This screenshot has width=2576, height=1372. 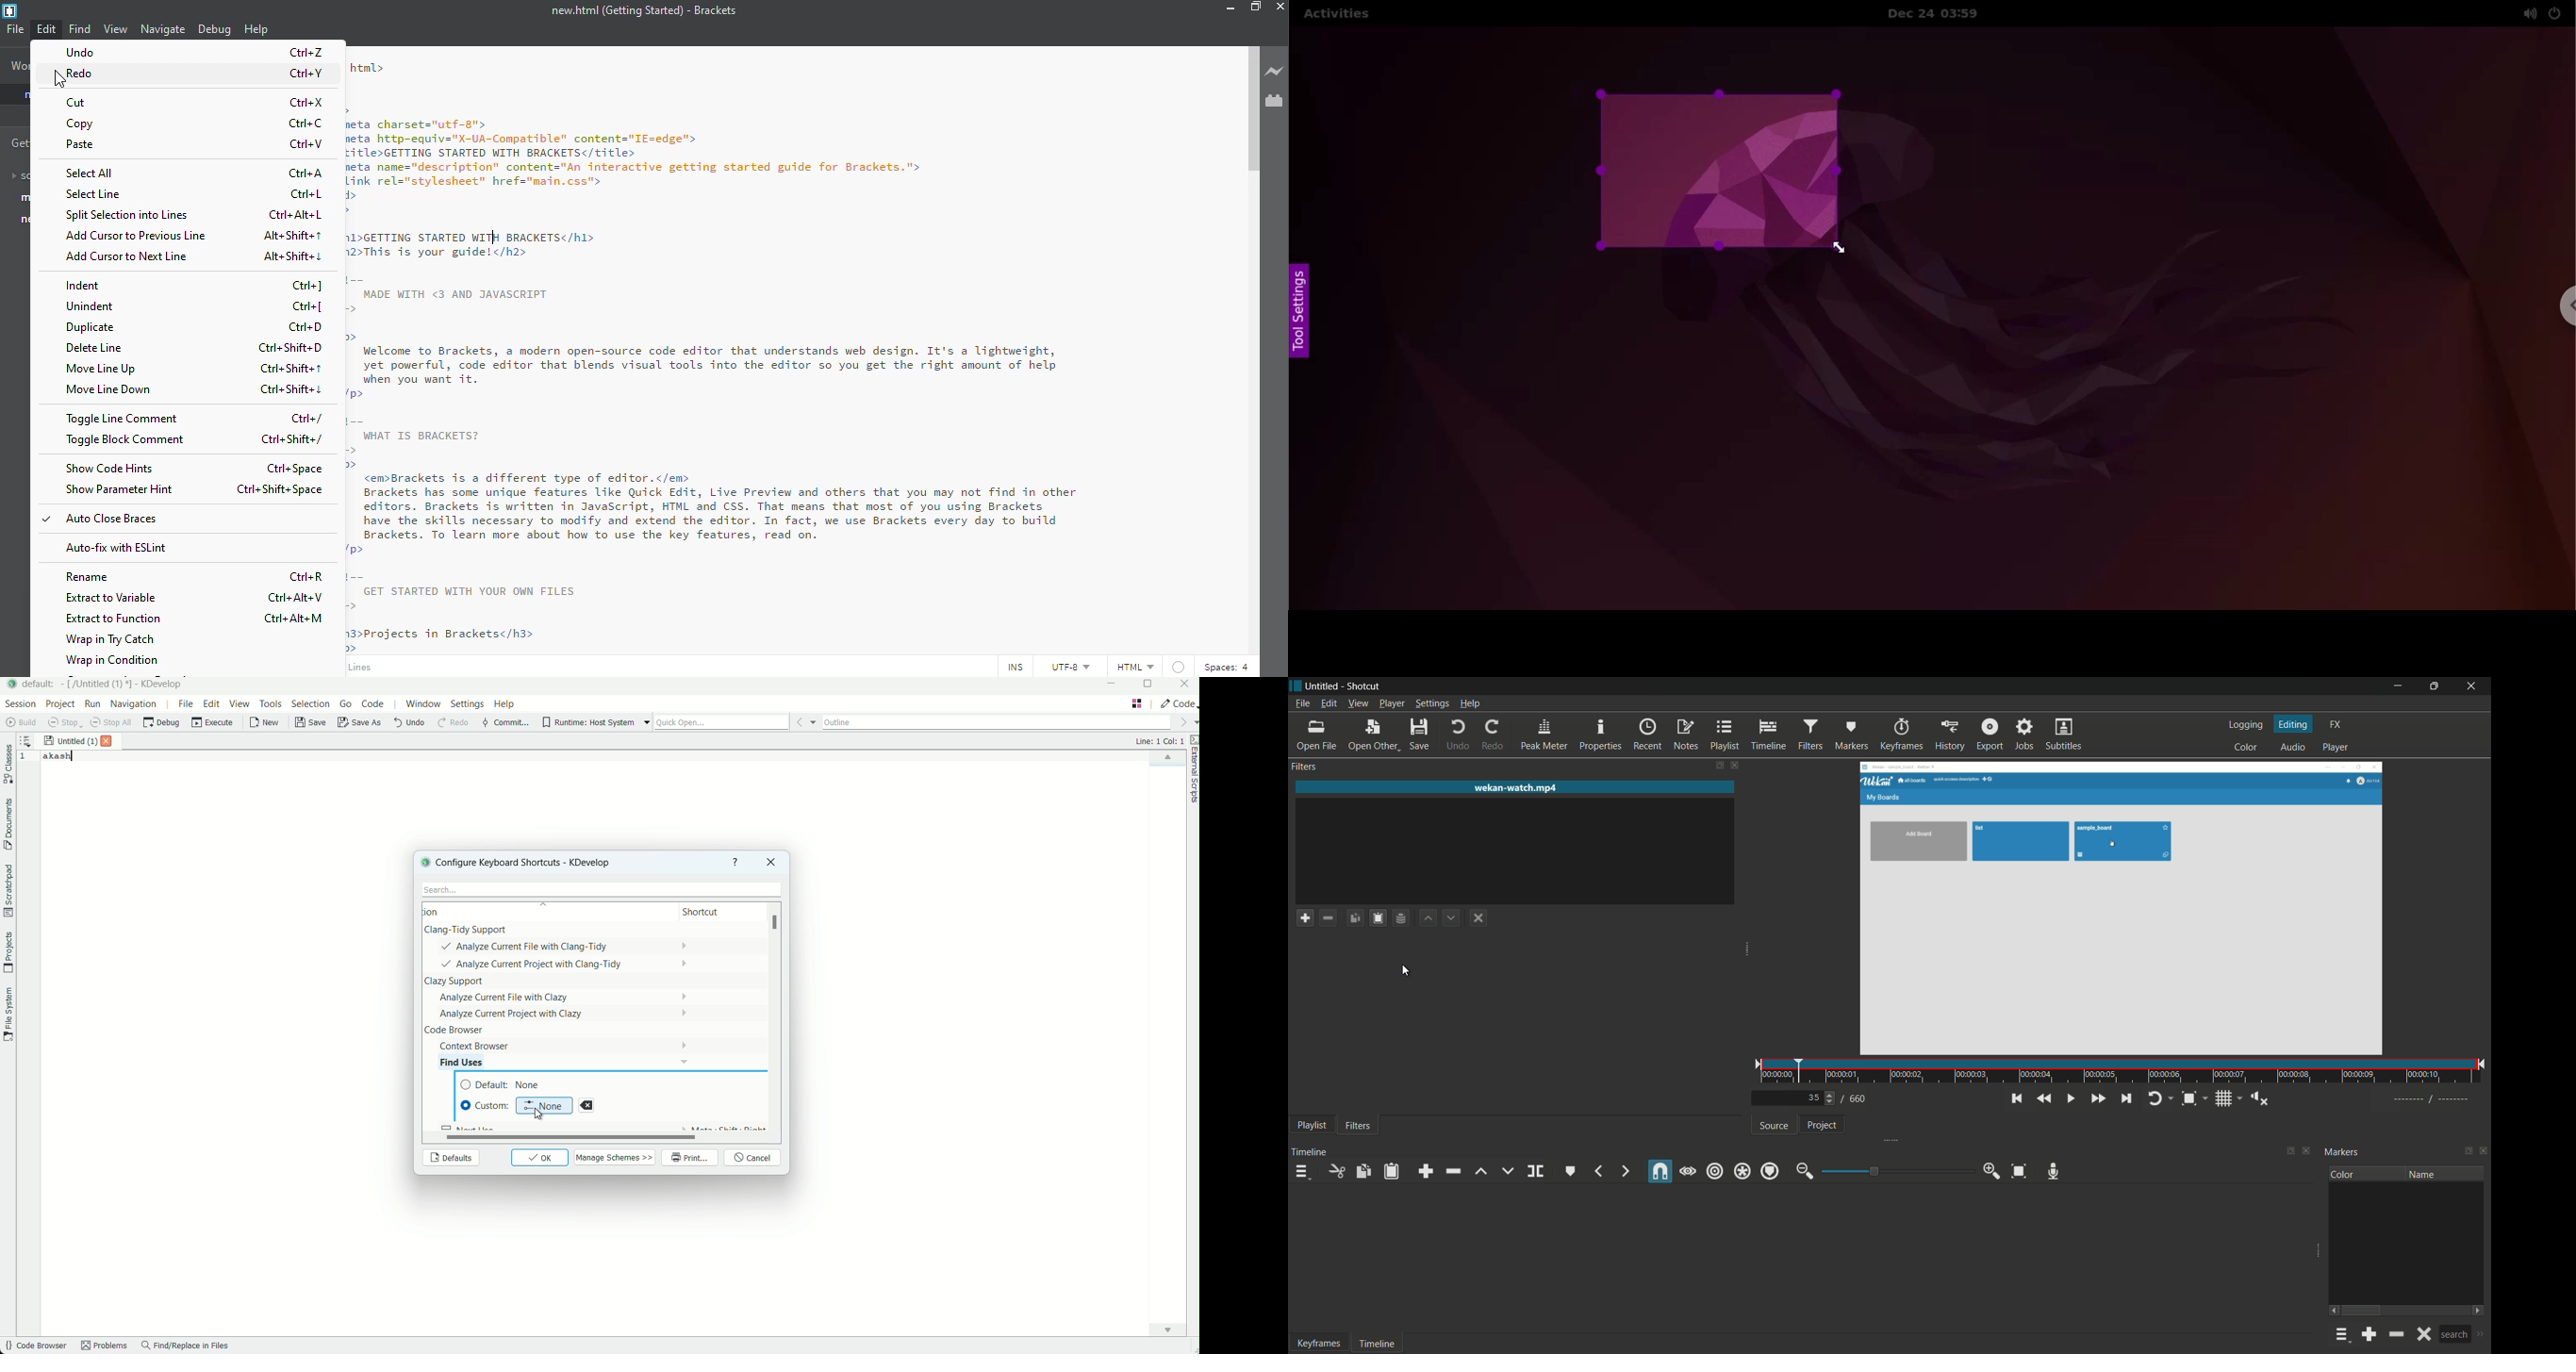 What do you see at coordinates (1771, 1172) in the screenshot?
I see `ripple markers` at bounding box center [1771, 1172].